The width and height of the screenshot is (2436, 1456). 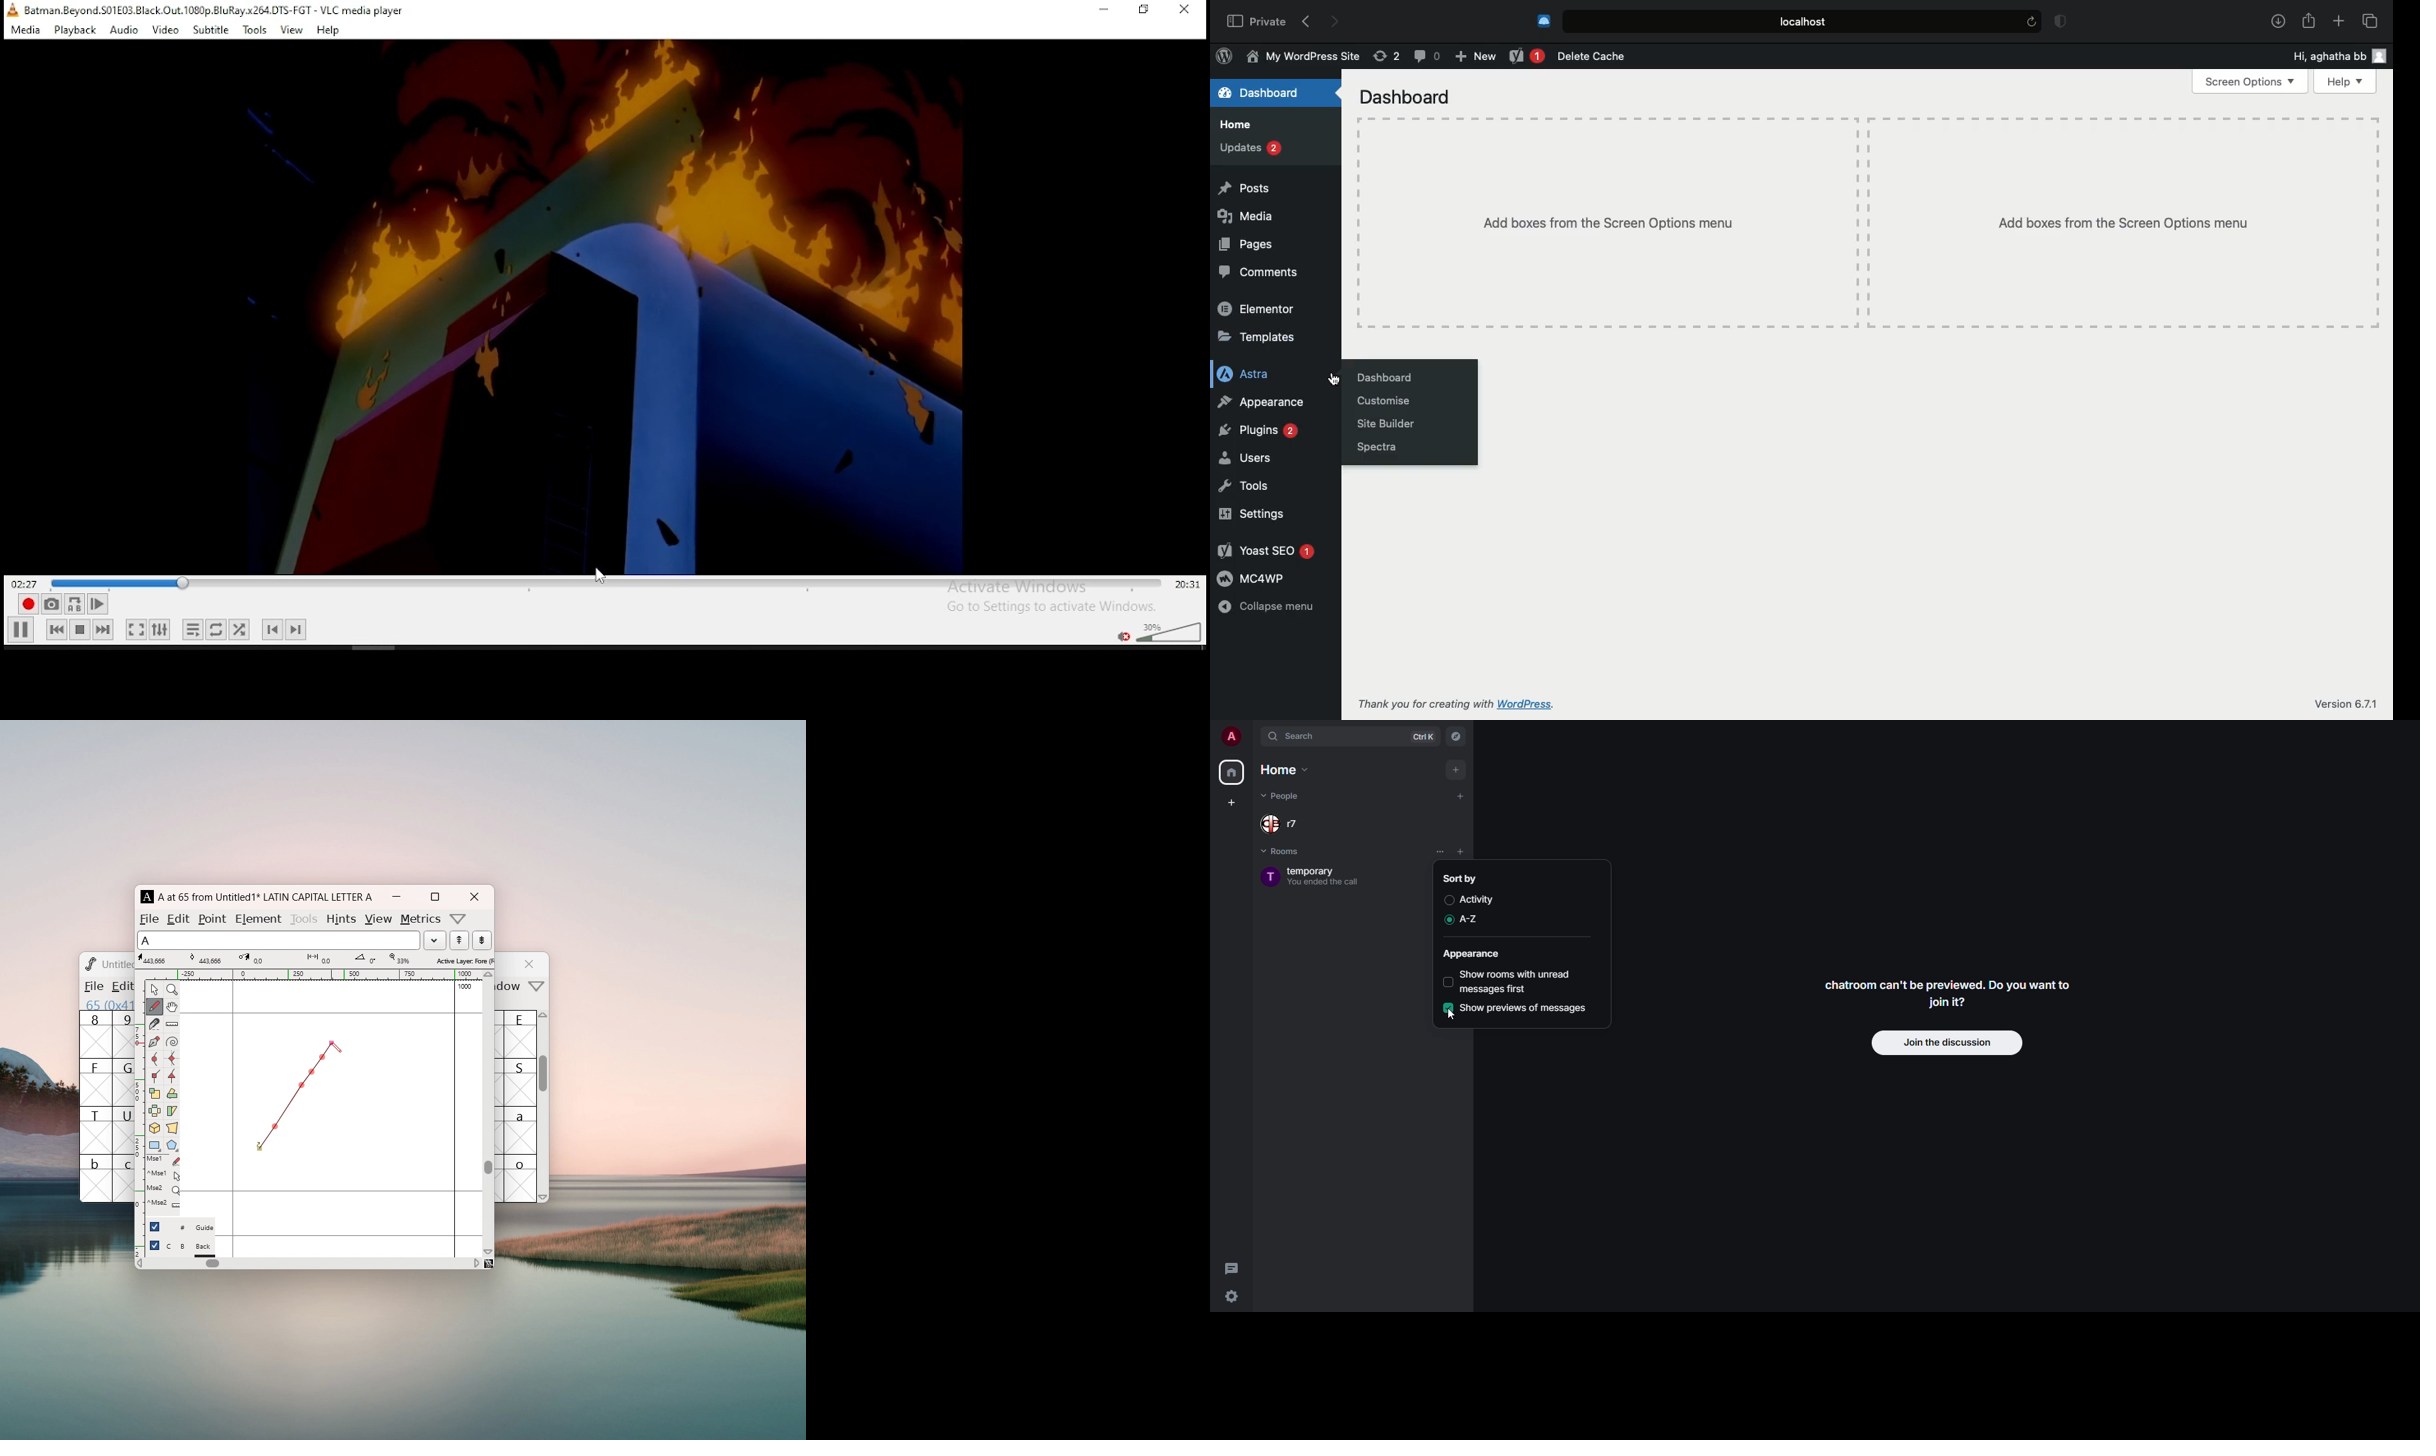 I want to click on Local.host, so click(x=1803, y=21).